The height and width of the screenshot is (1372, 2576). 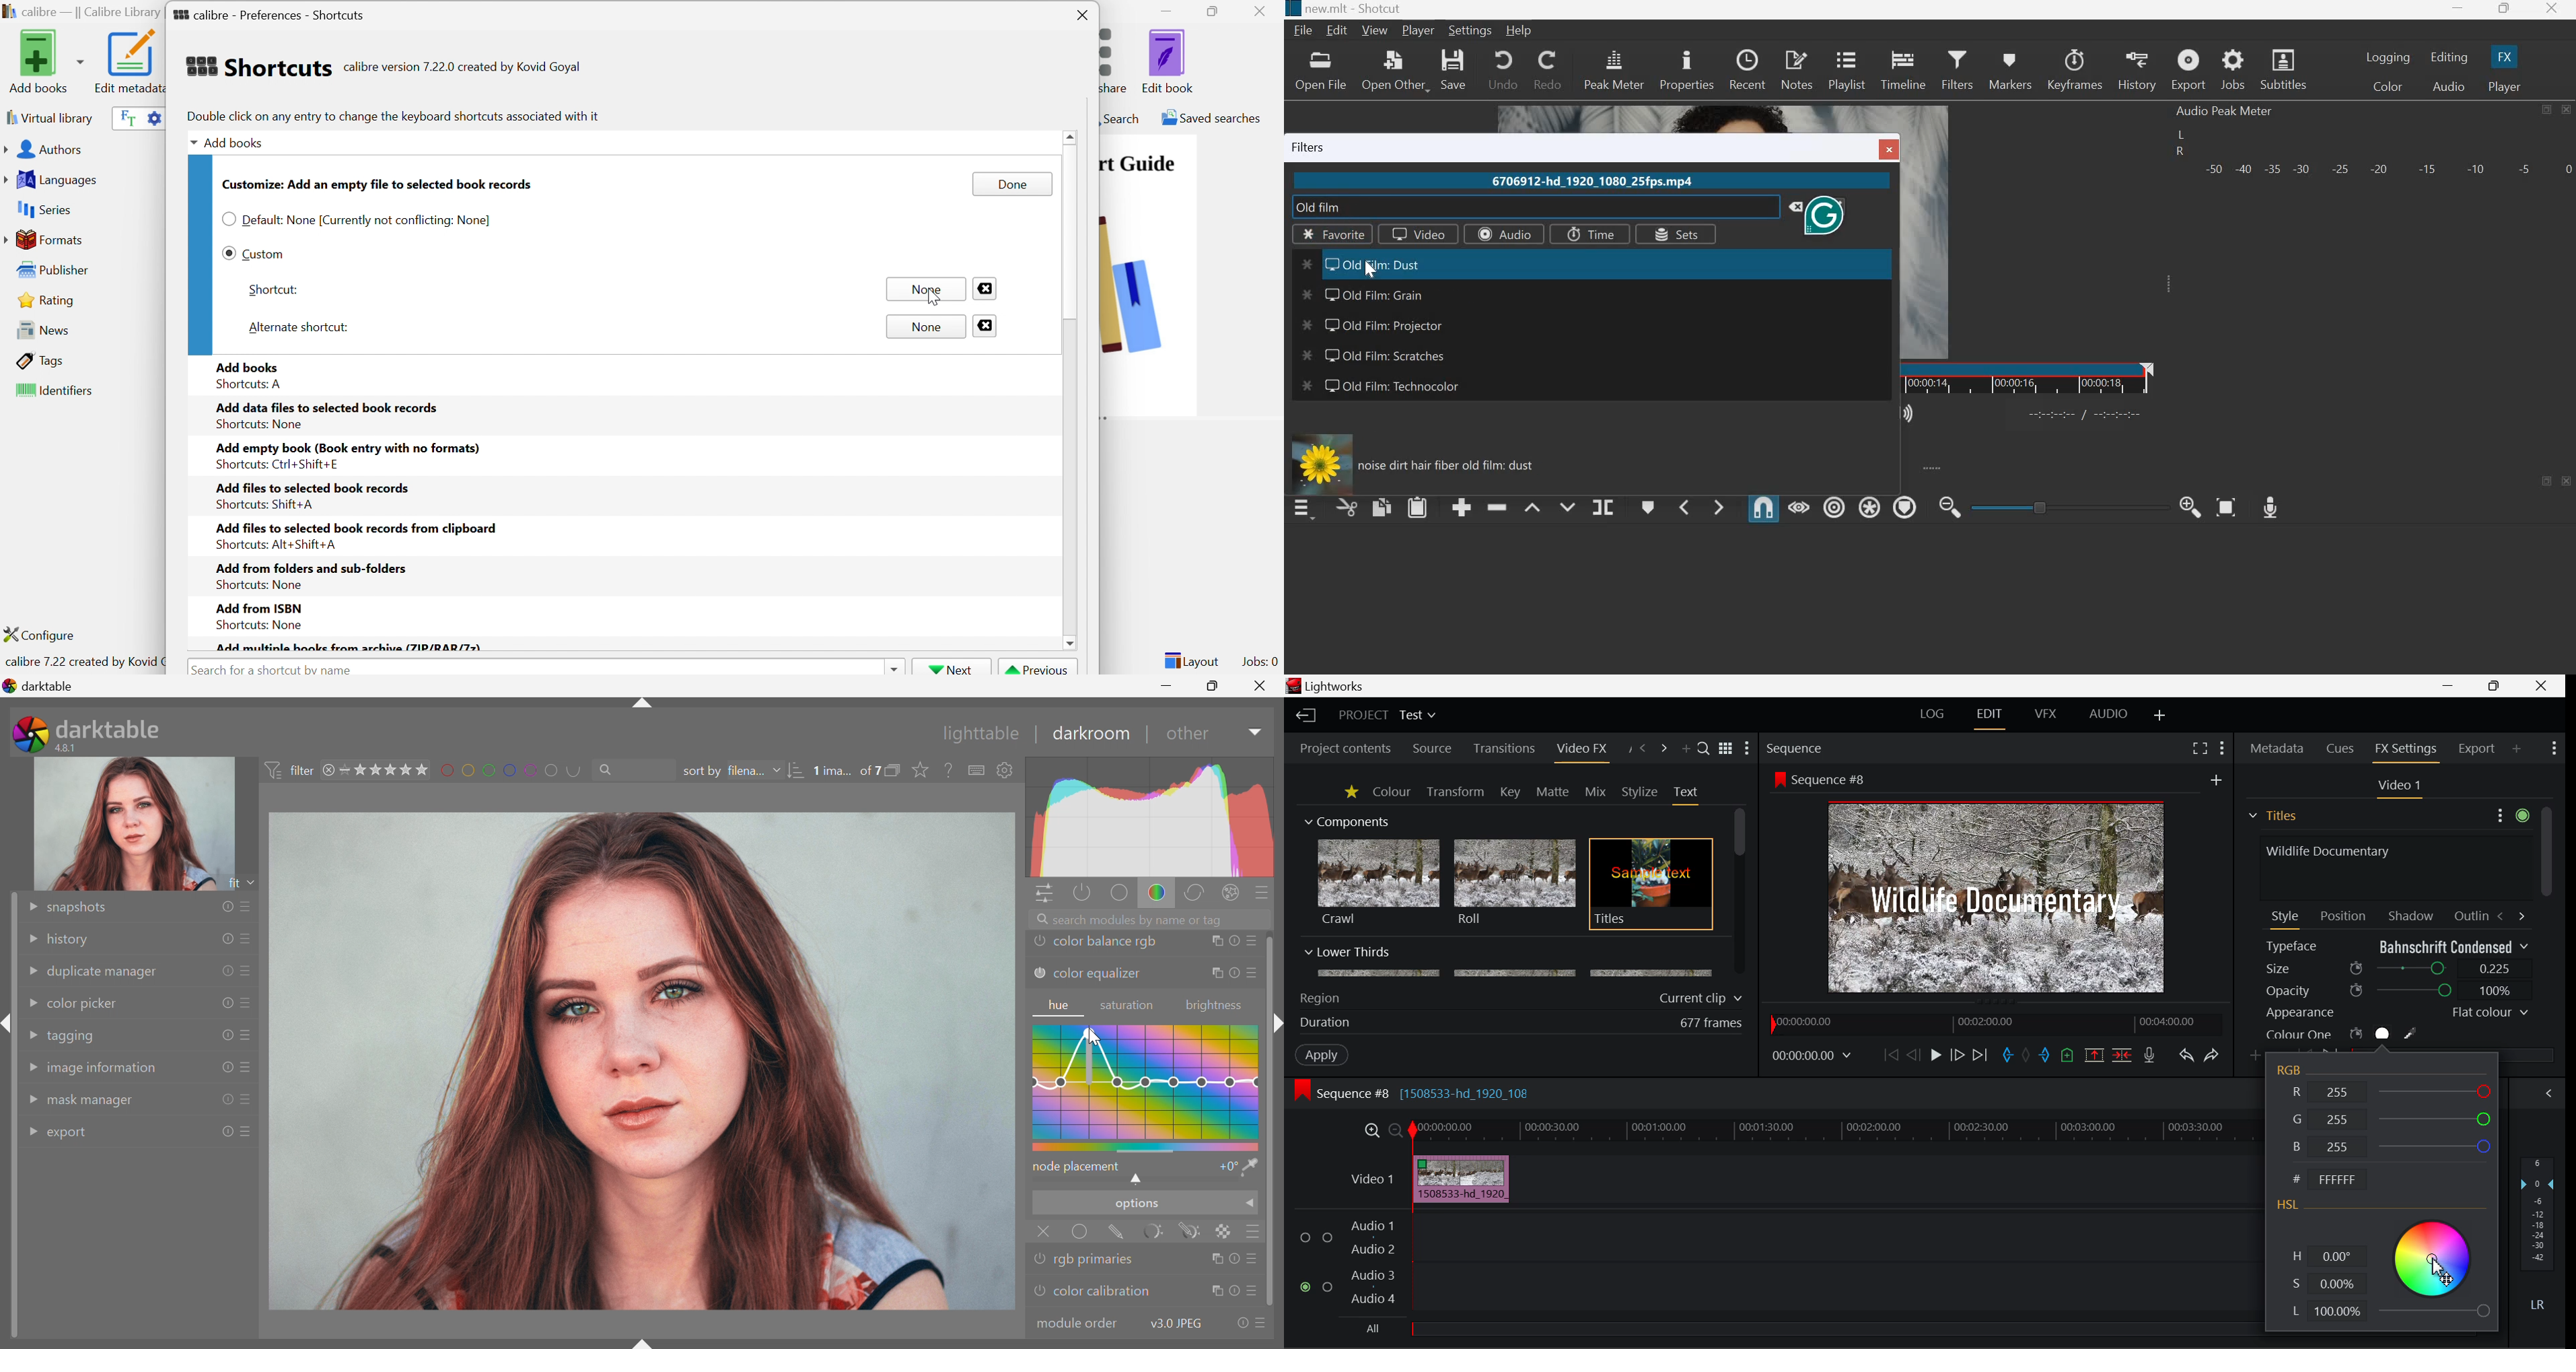 I want to click on Source, so click(x=1432, y=750).